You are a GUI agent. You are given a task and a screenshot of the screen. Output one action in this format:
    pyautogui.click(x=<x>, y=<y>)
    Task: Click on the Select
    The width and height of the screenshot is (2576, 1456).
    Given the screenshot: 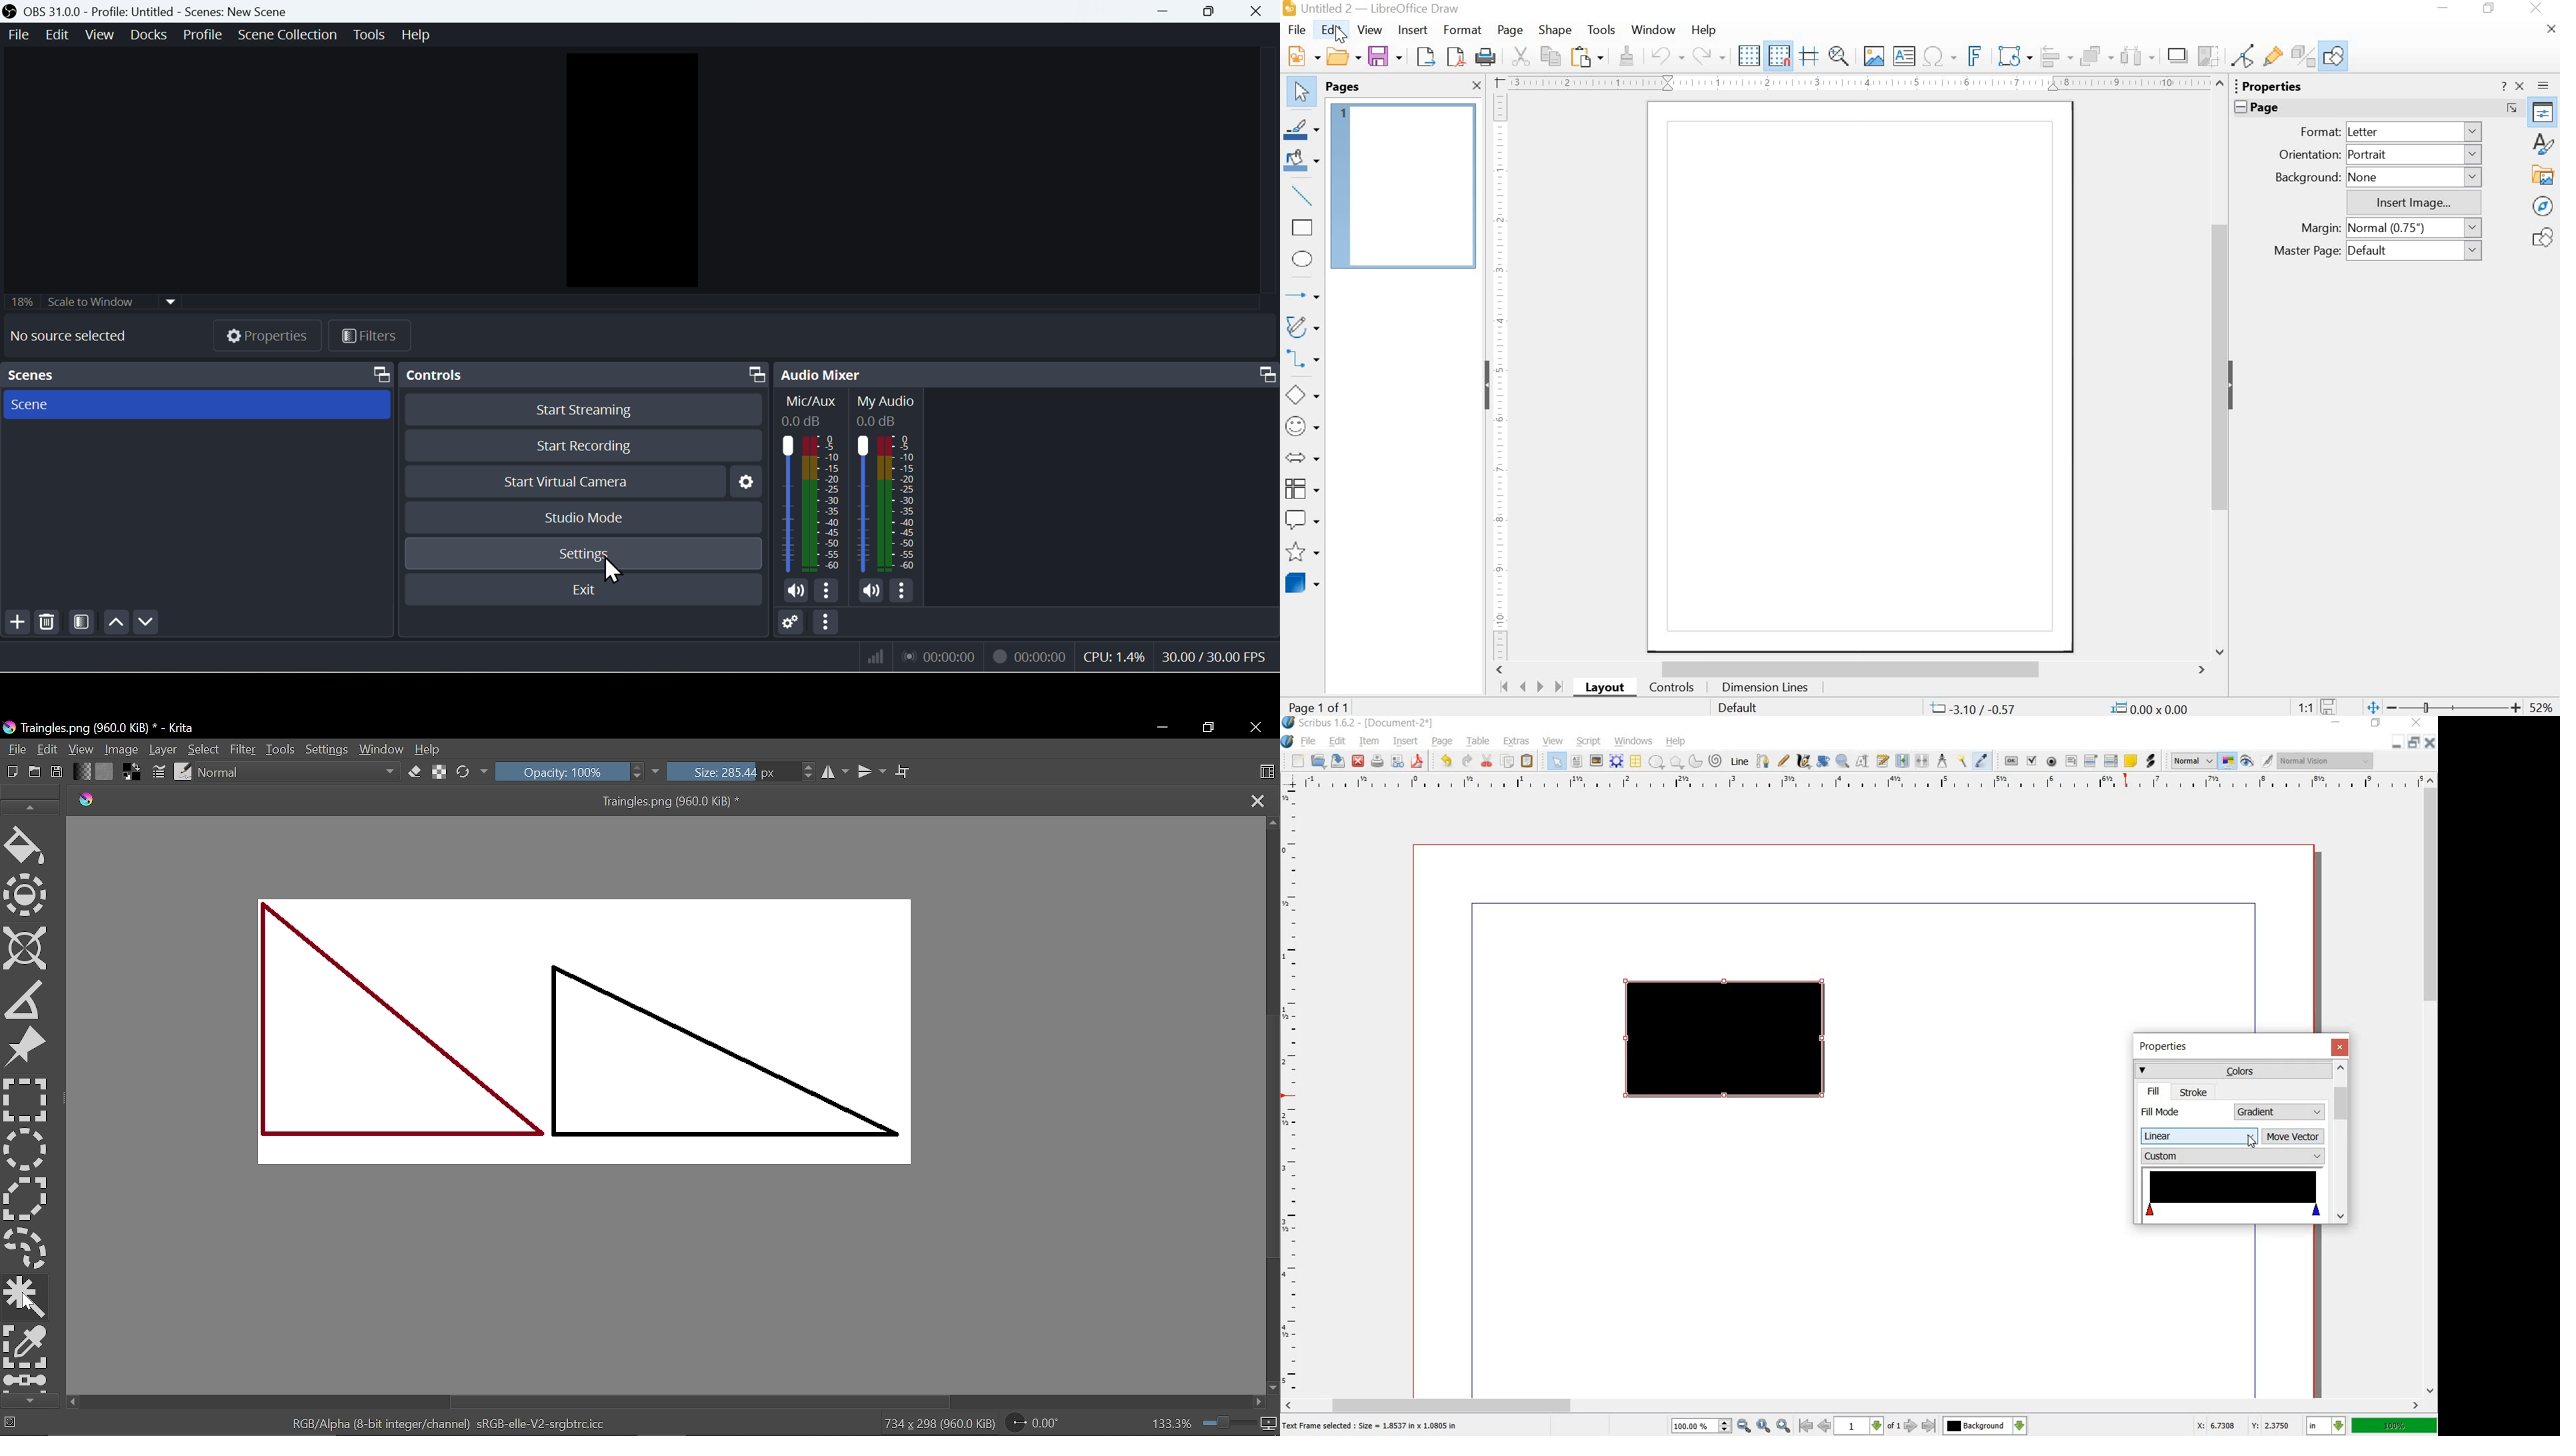 What is the action you would take?
    pyautogui.click(x=1301, y=92)
    